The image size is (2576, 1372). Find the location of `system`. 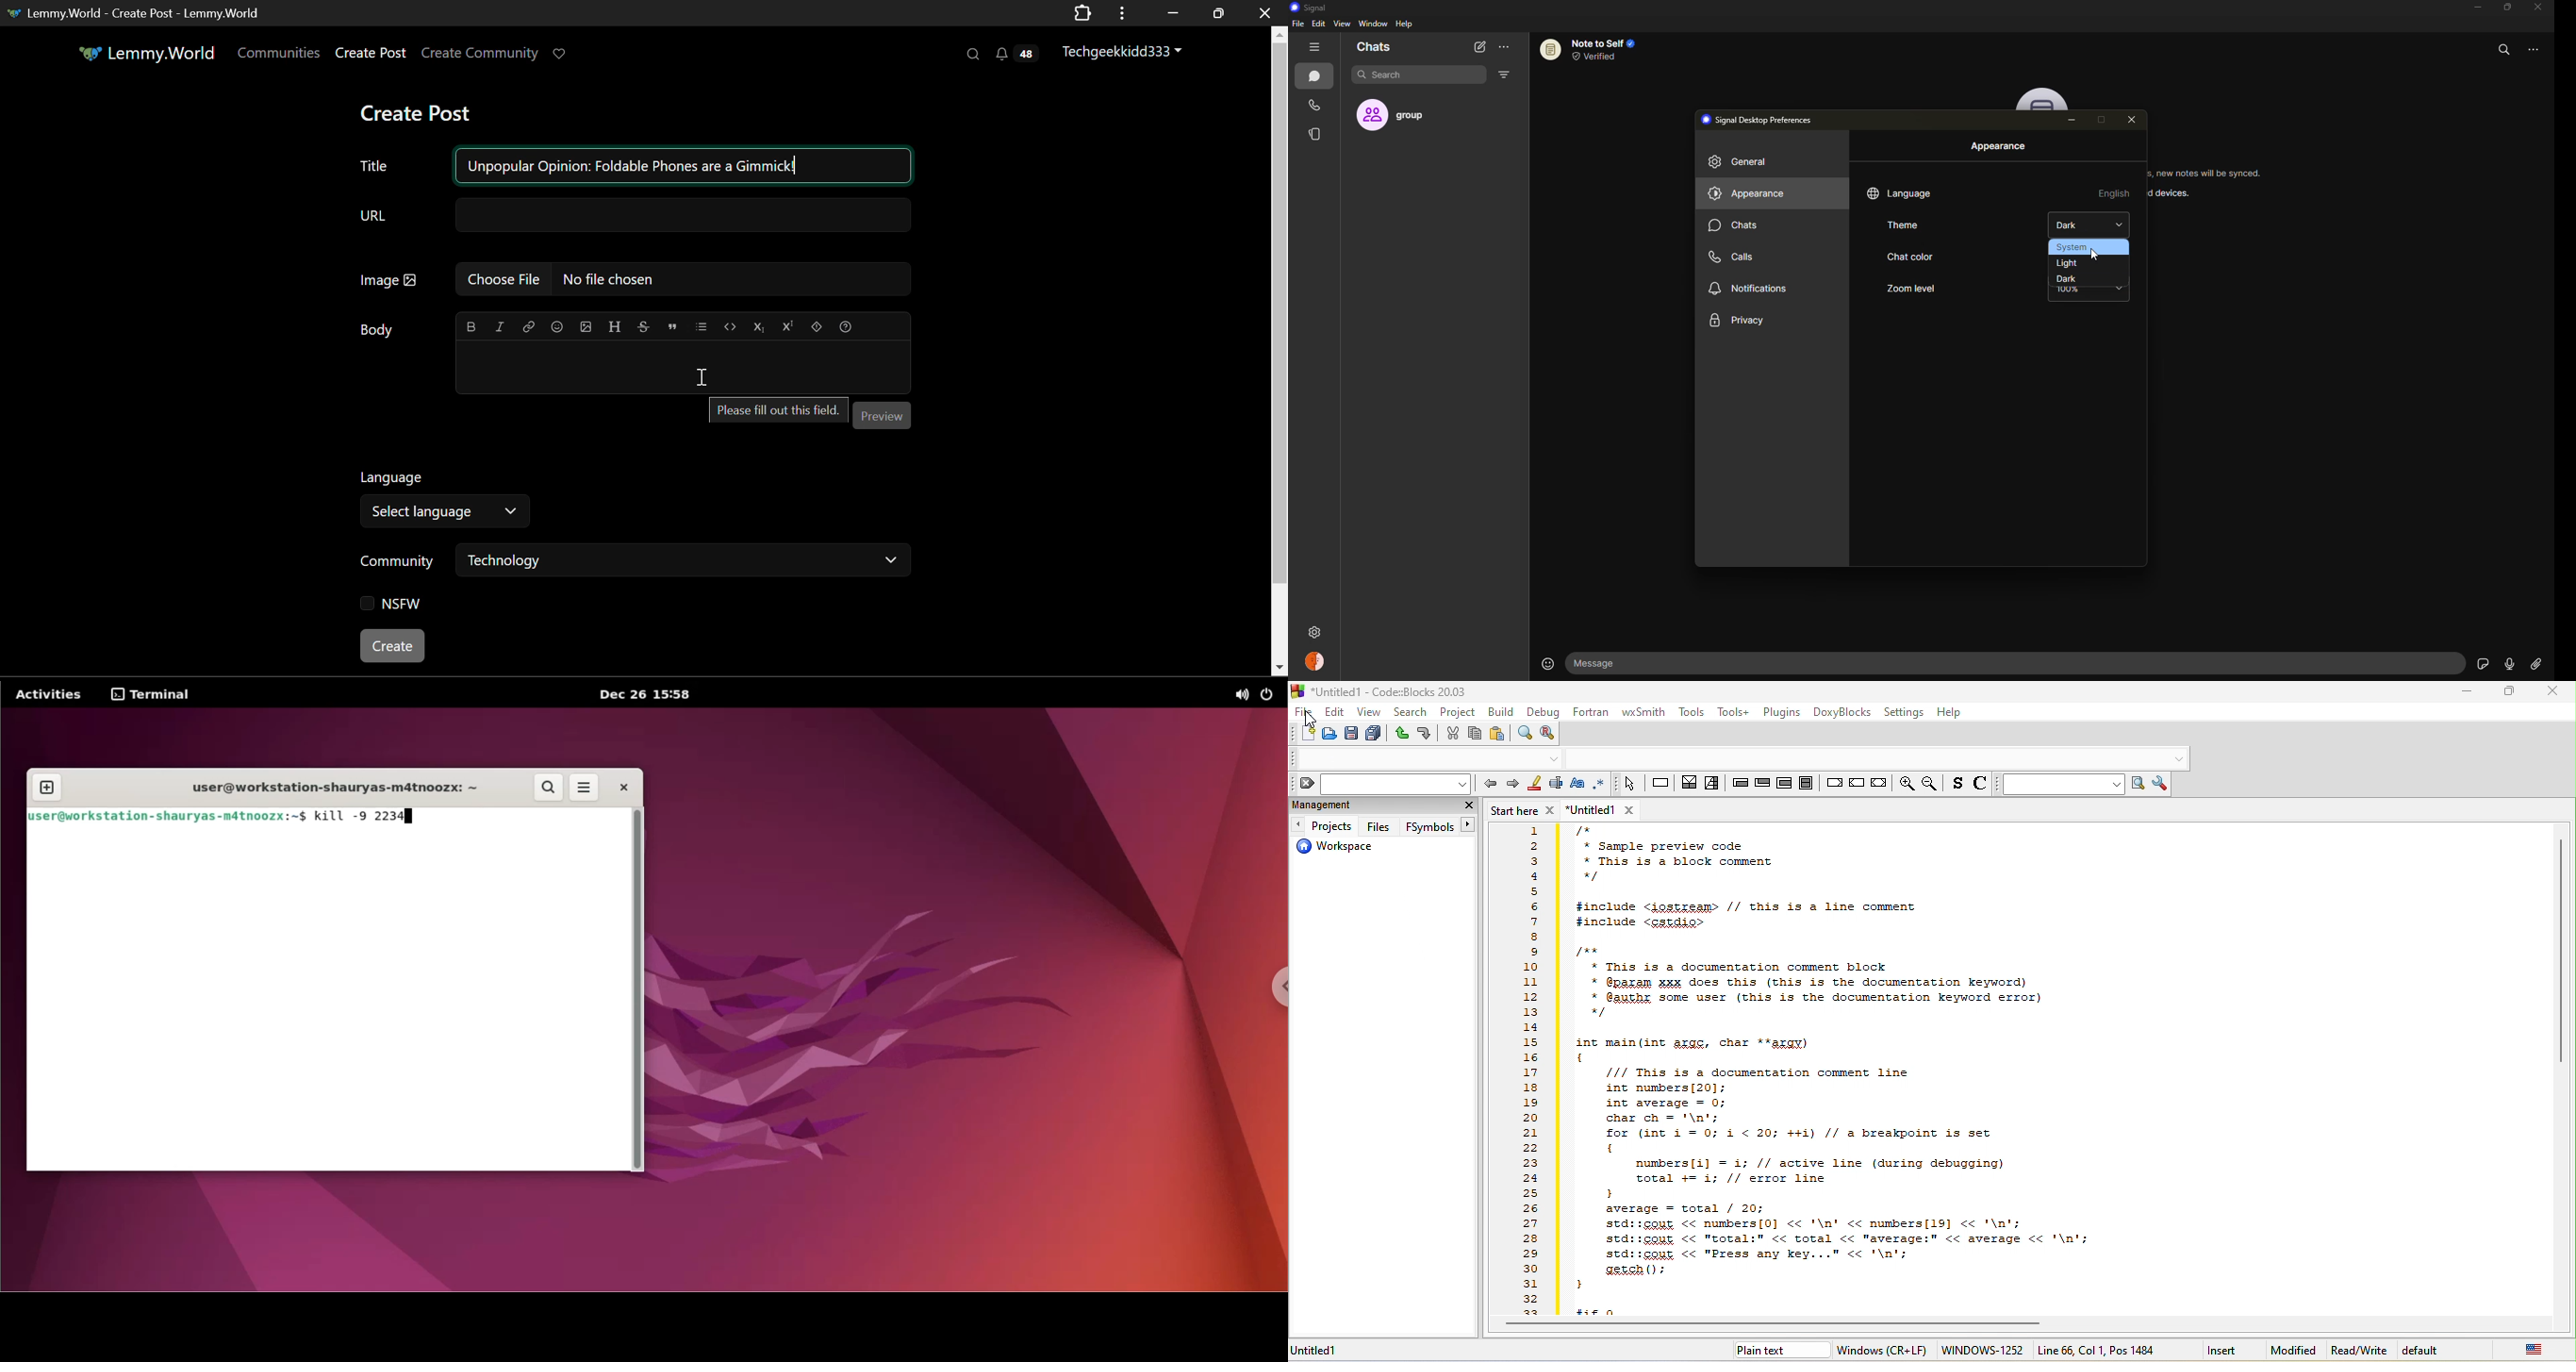

system is located at coordinates (2074, 249).